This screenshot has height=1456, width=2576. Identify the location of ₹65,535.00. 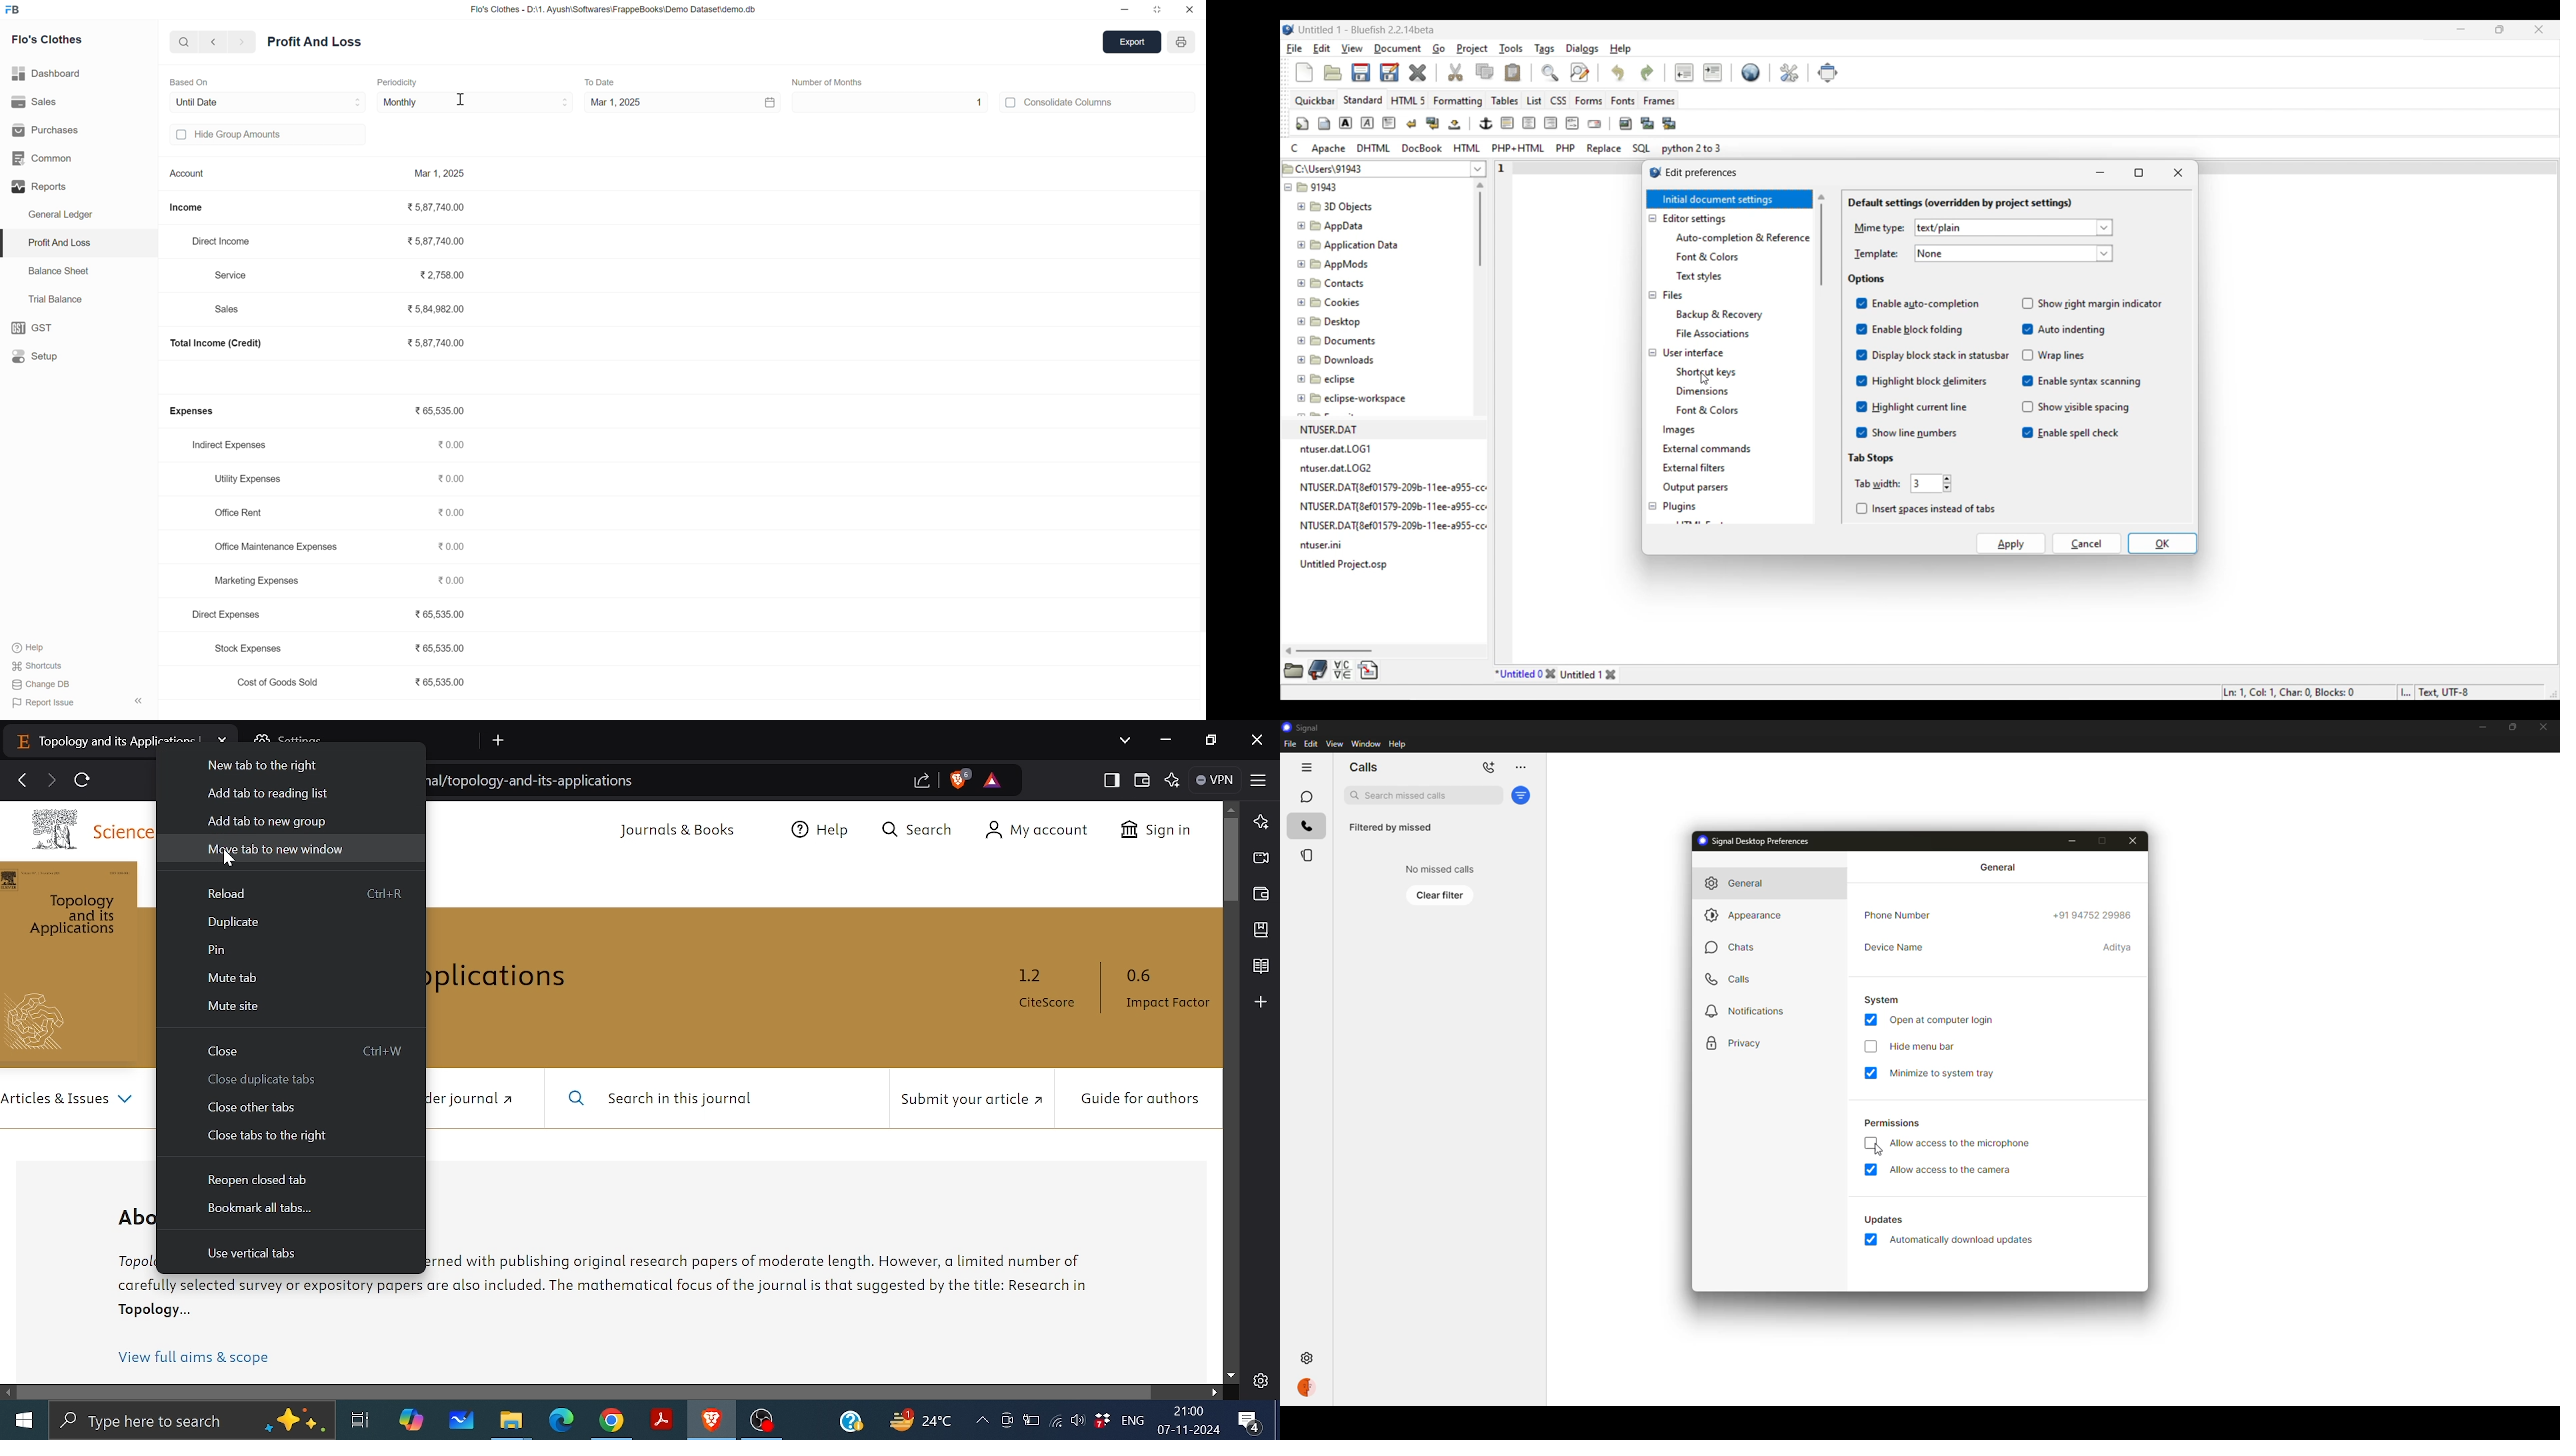
(441, 614).